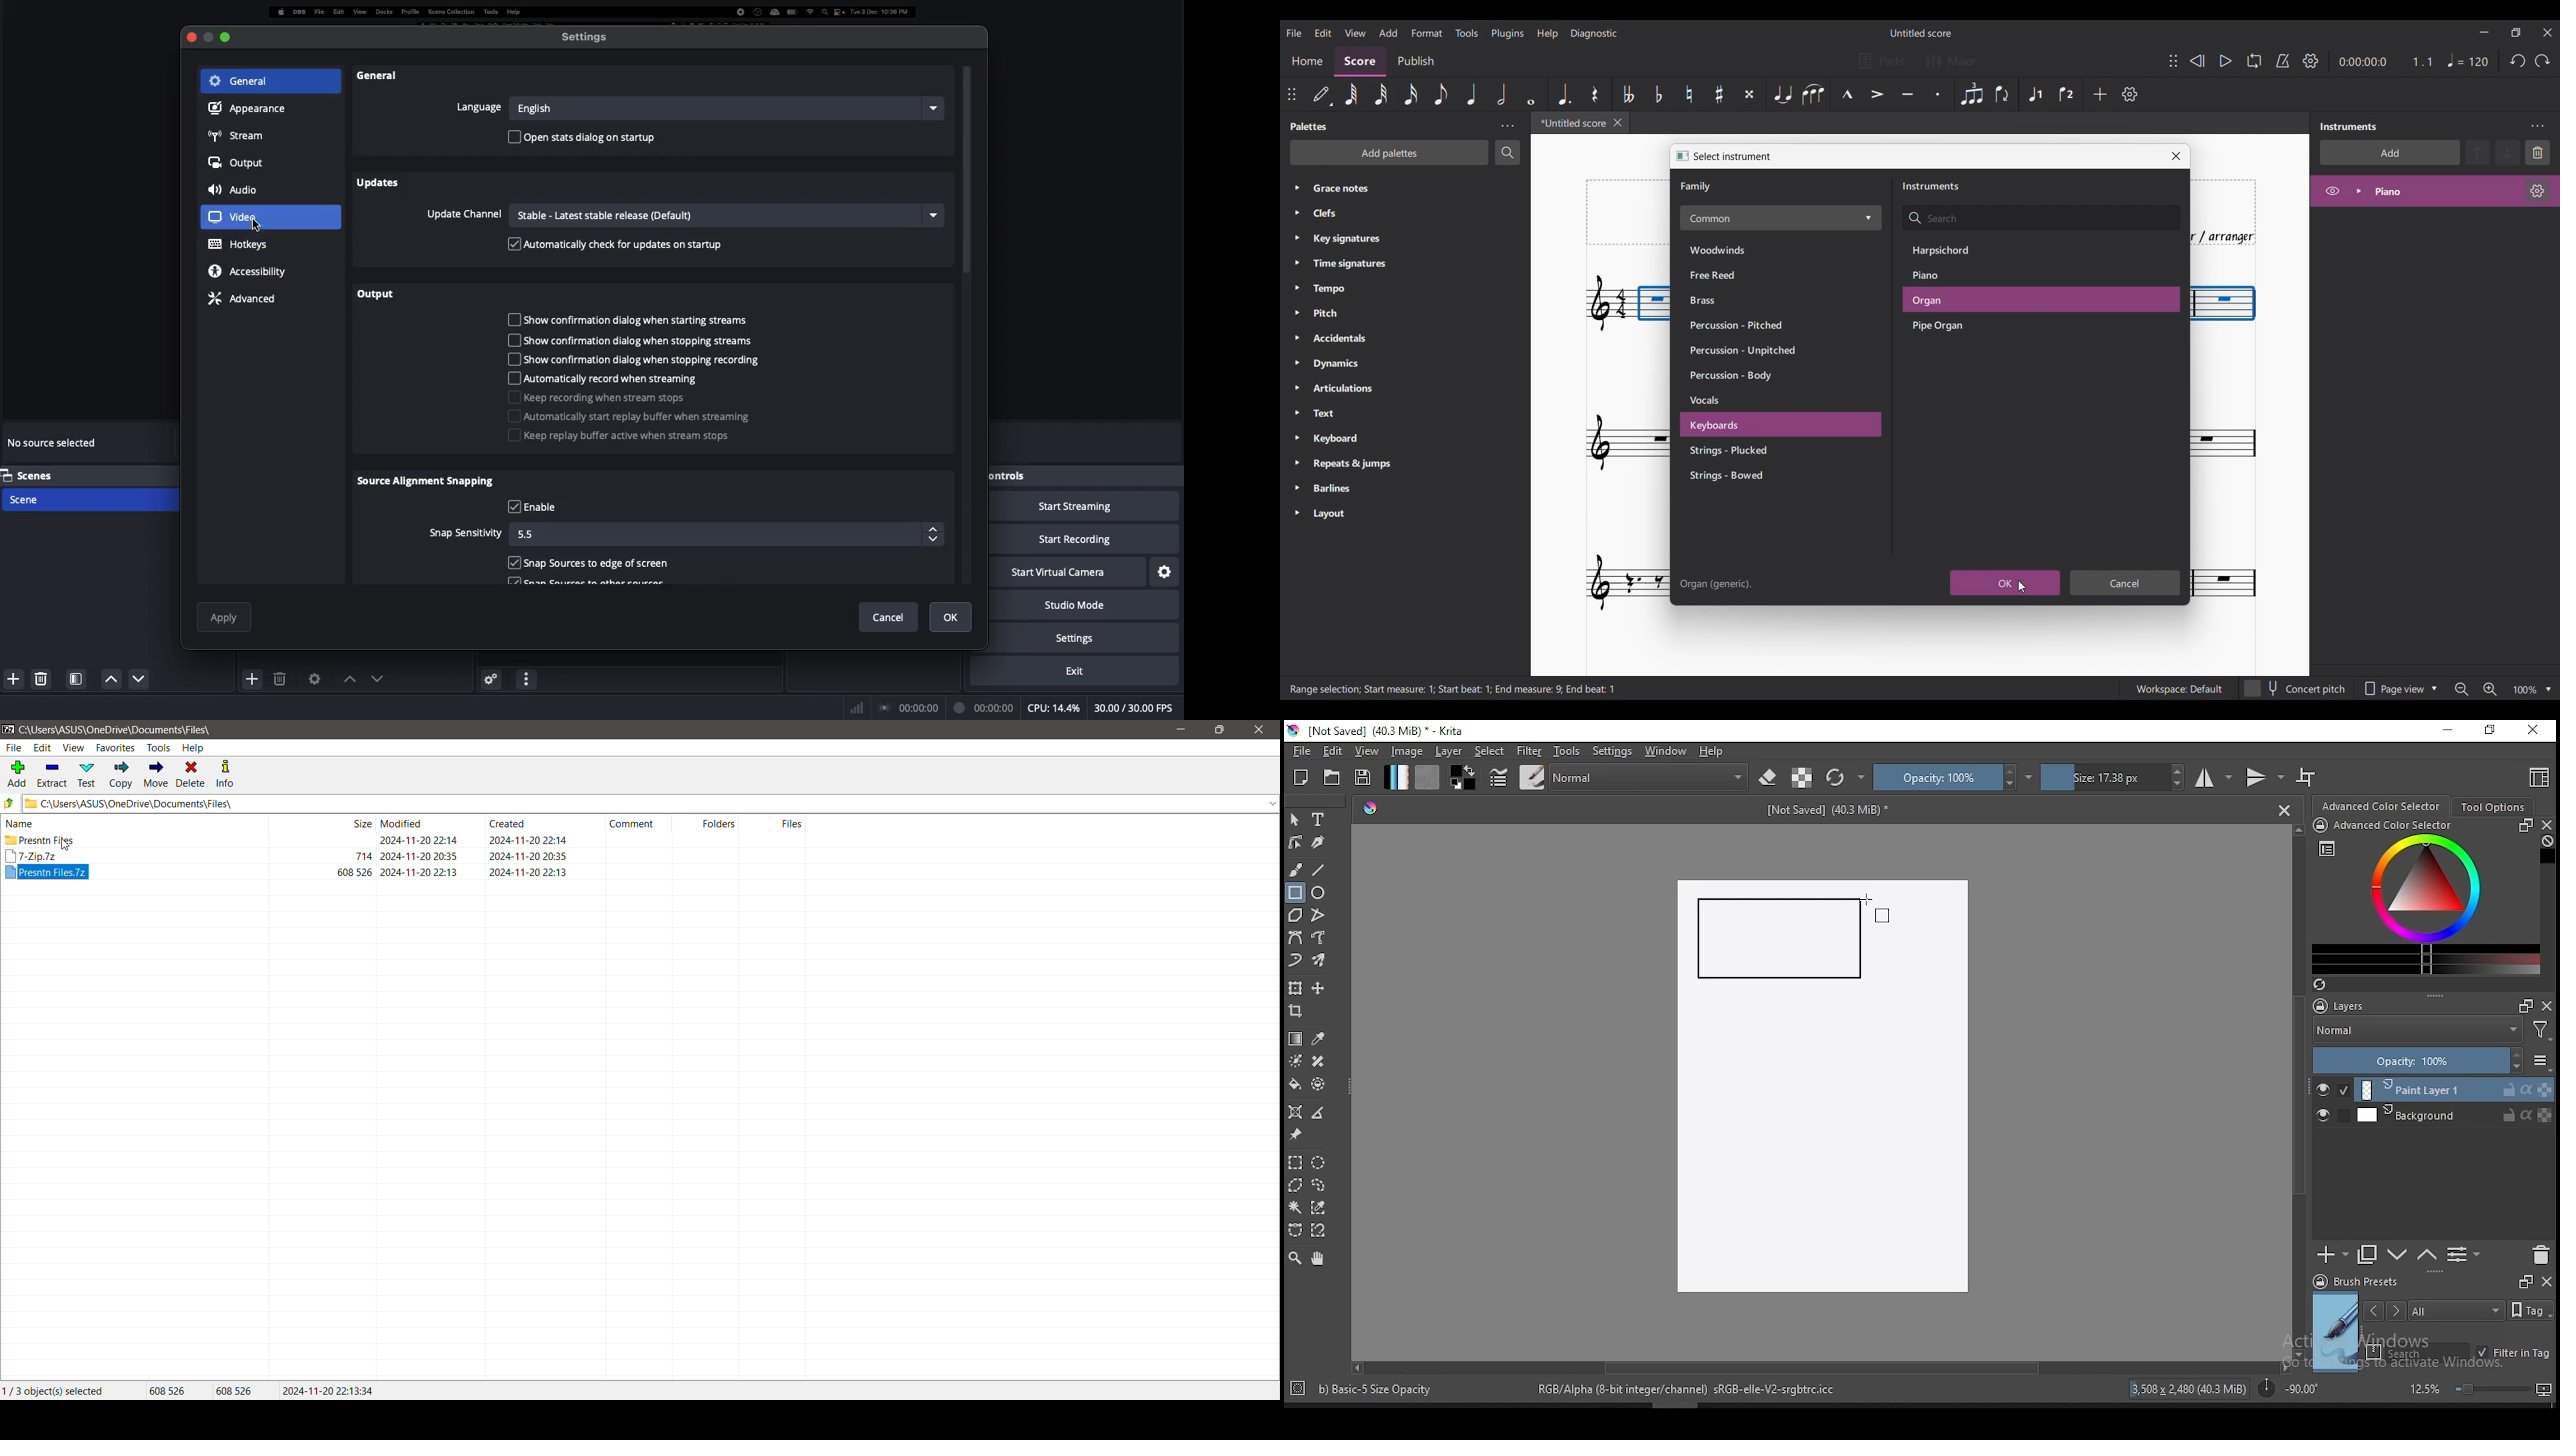 This screenshot has height=1456, width=2576. Describe the element at coordinates (1185, 730) in the screenshot. I see `Minimize` at that location.